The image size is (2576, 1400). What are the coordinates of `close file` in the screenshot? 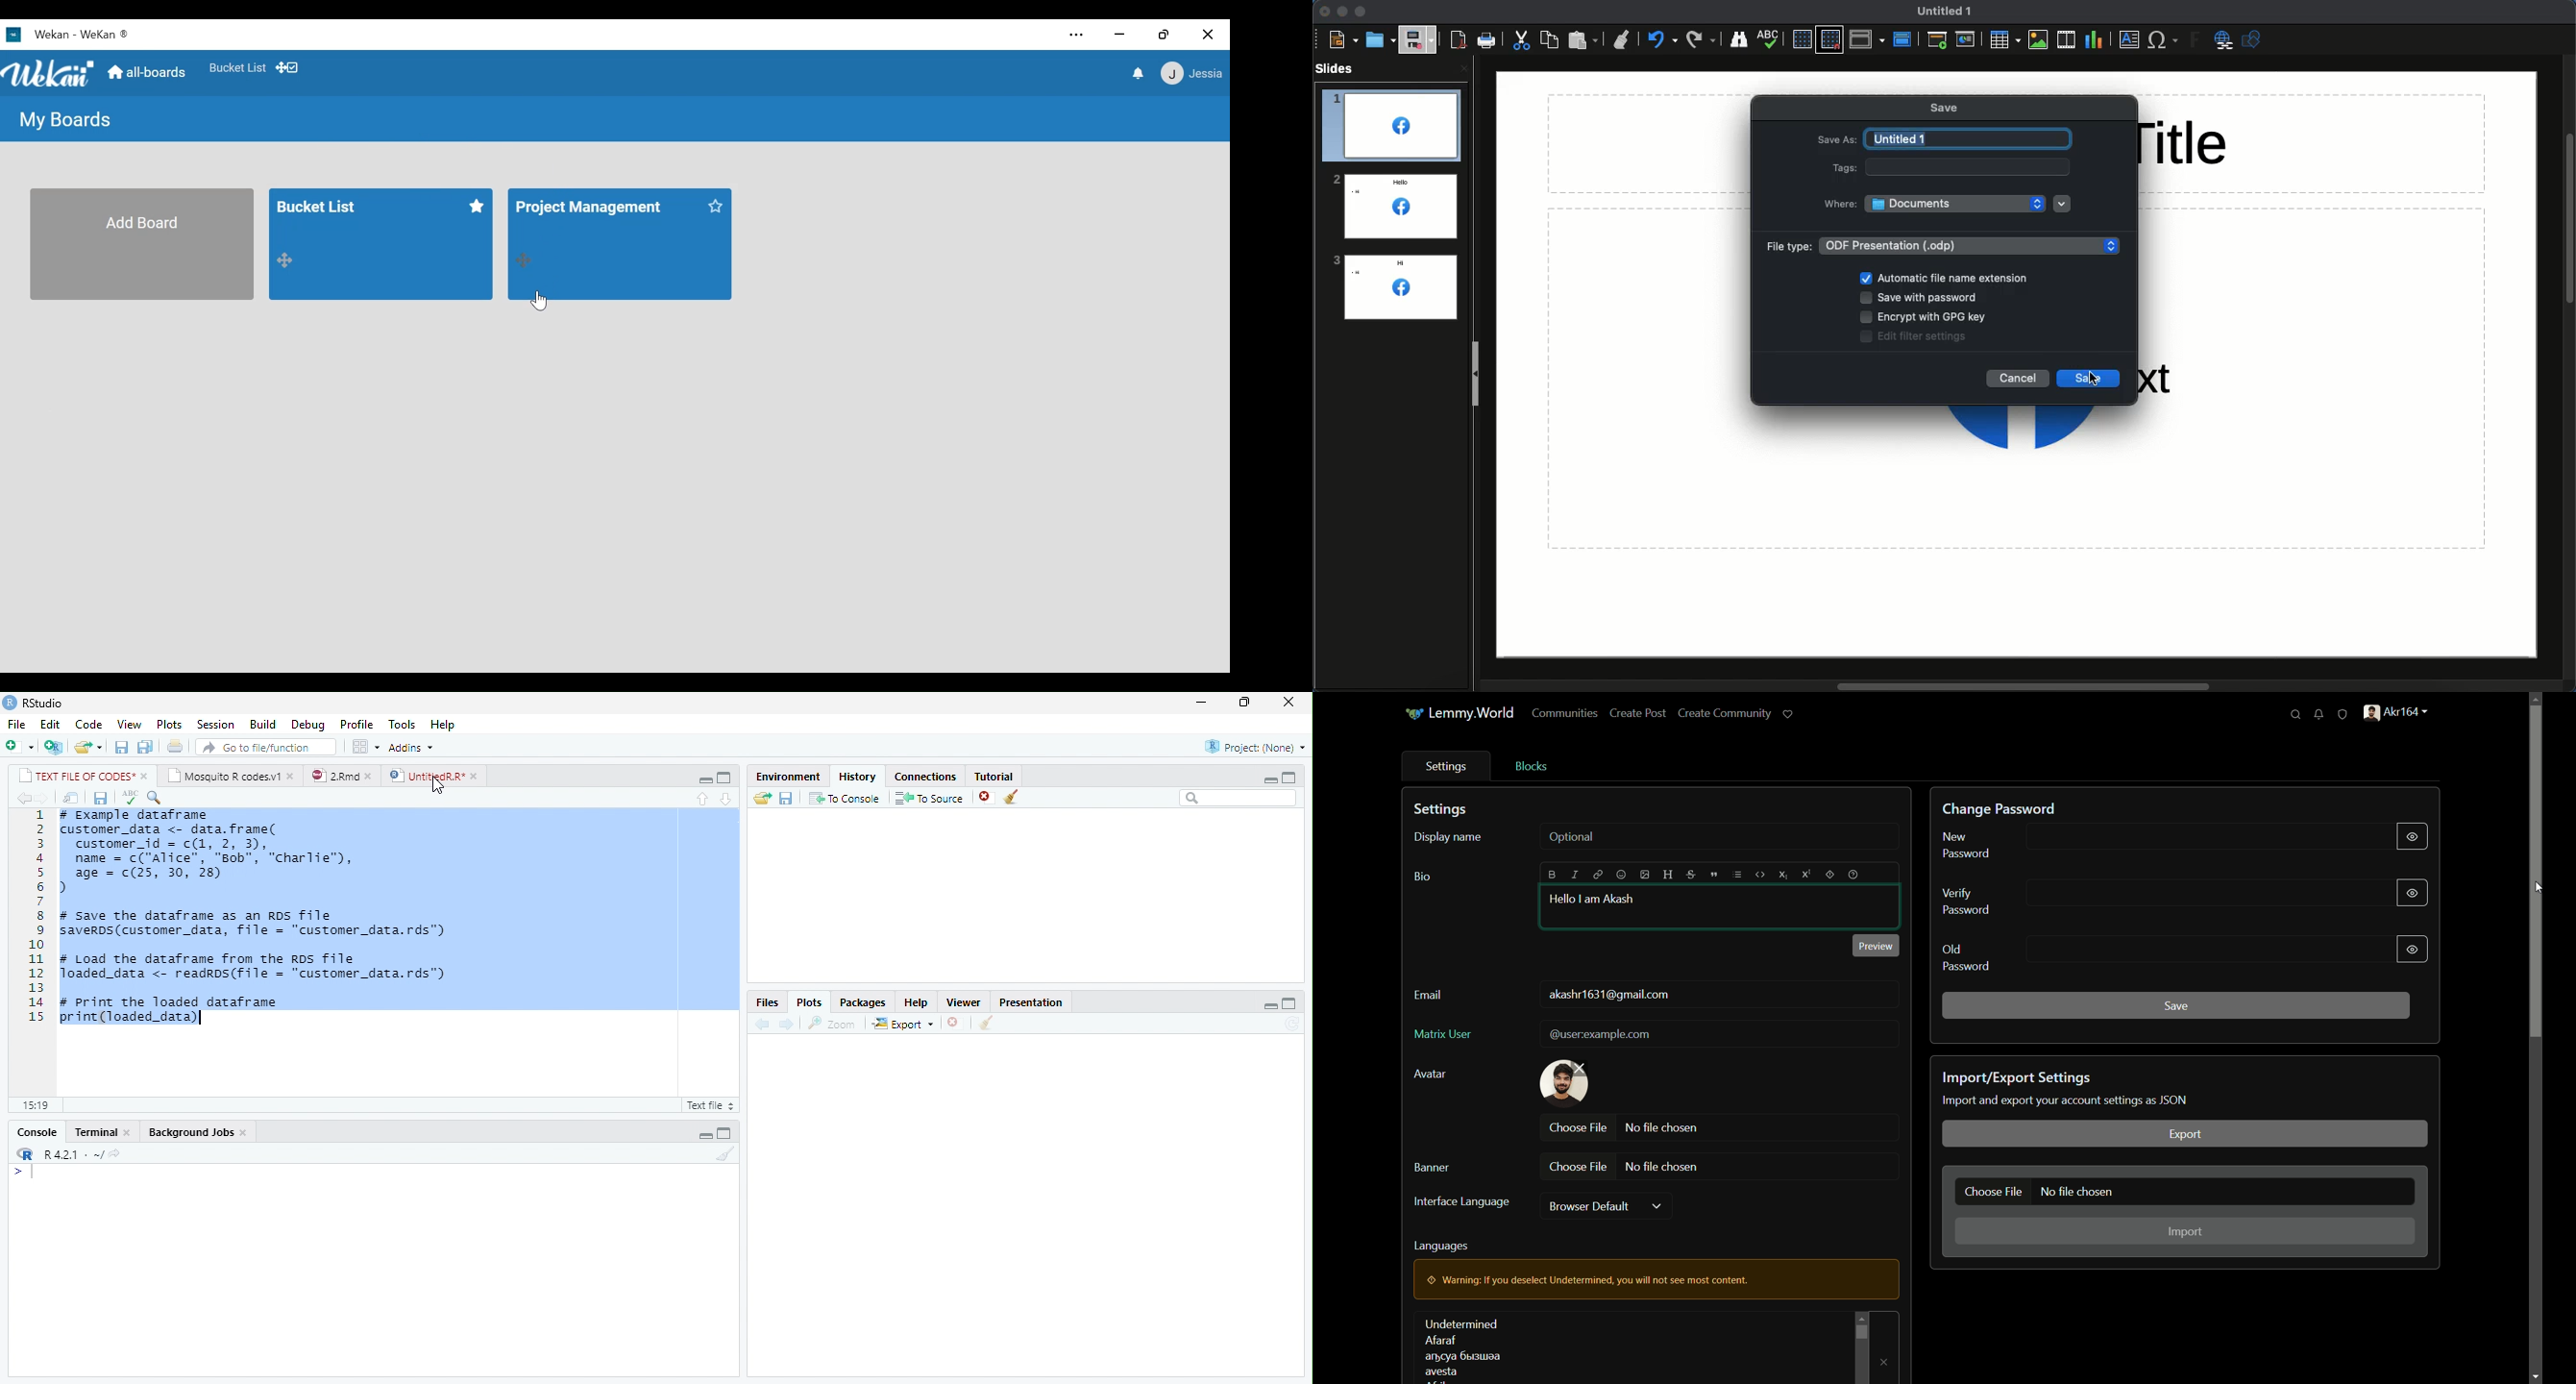 It's located at (988, 797).